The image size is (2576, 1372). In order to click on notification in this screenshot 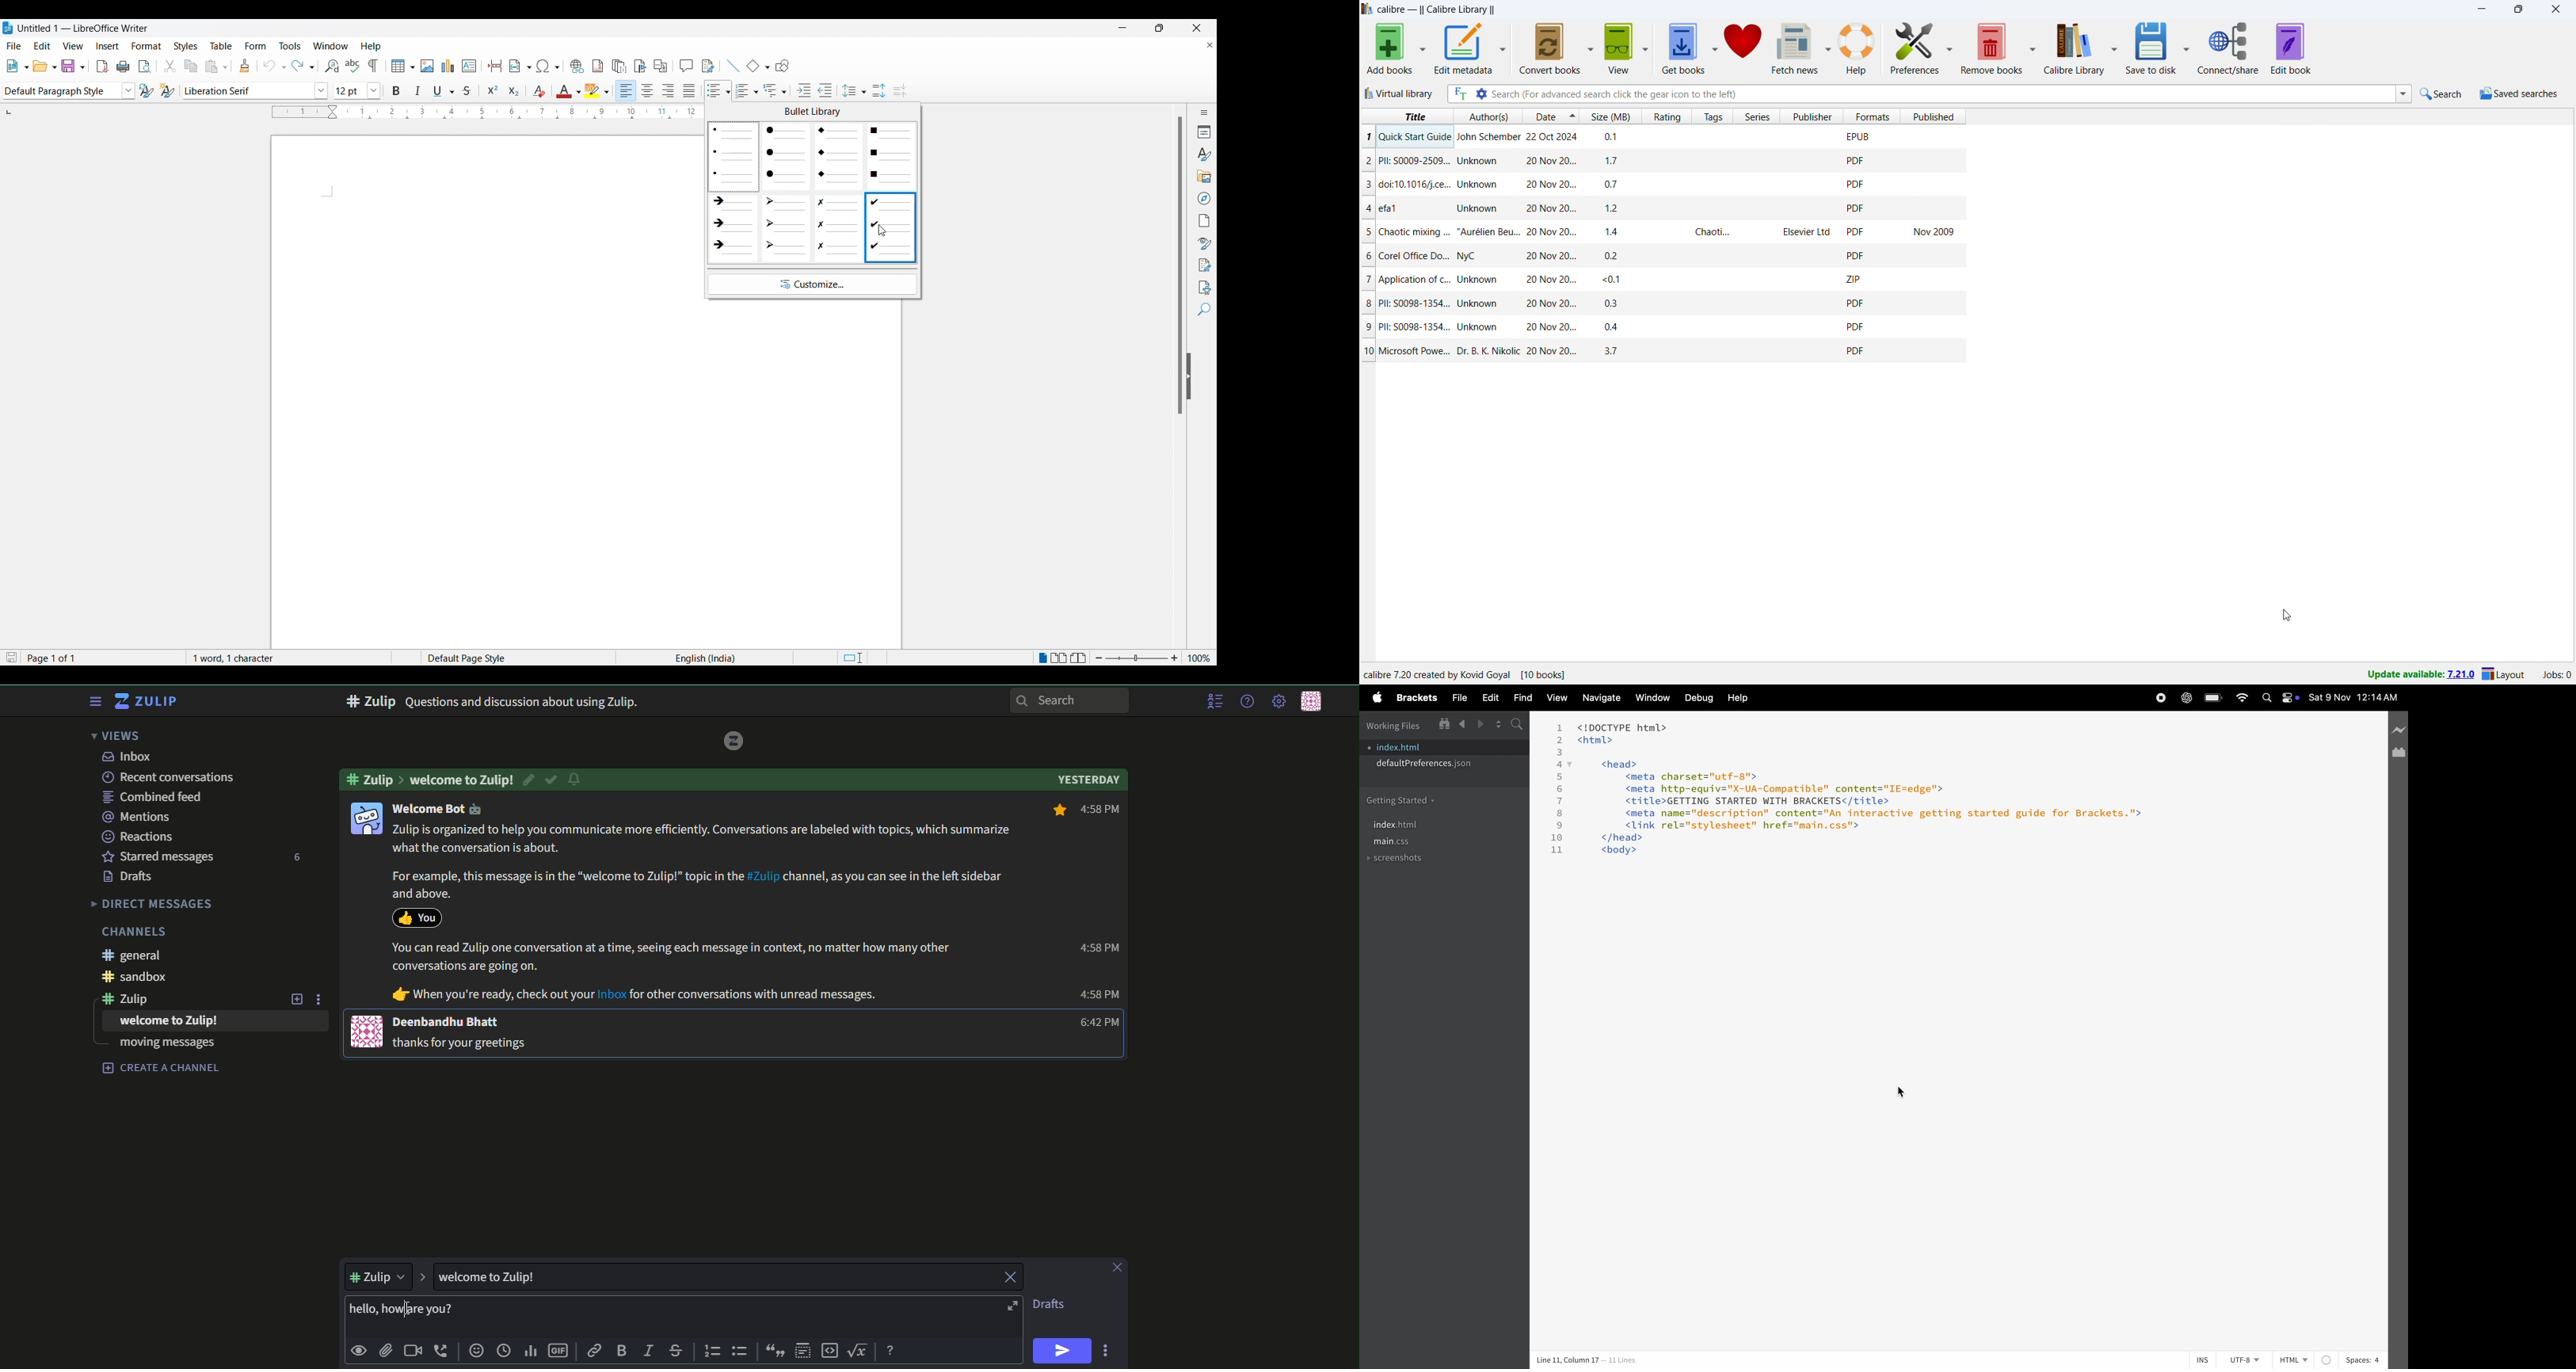, I will do `click(577, 780)`.